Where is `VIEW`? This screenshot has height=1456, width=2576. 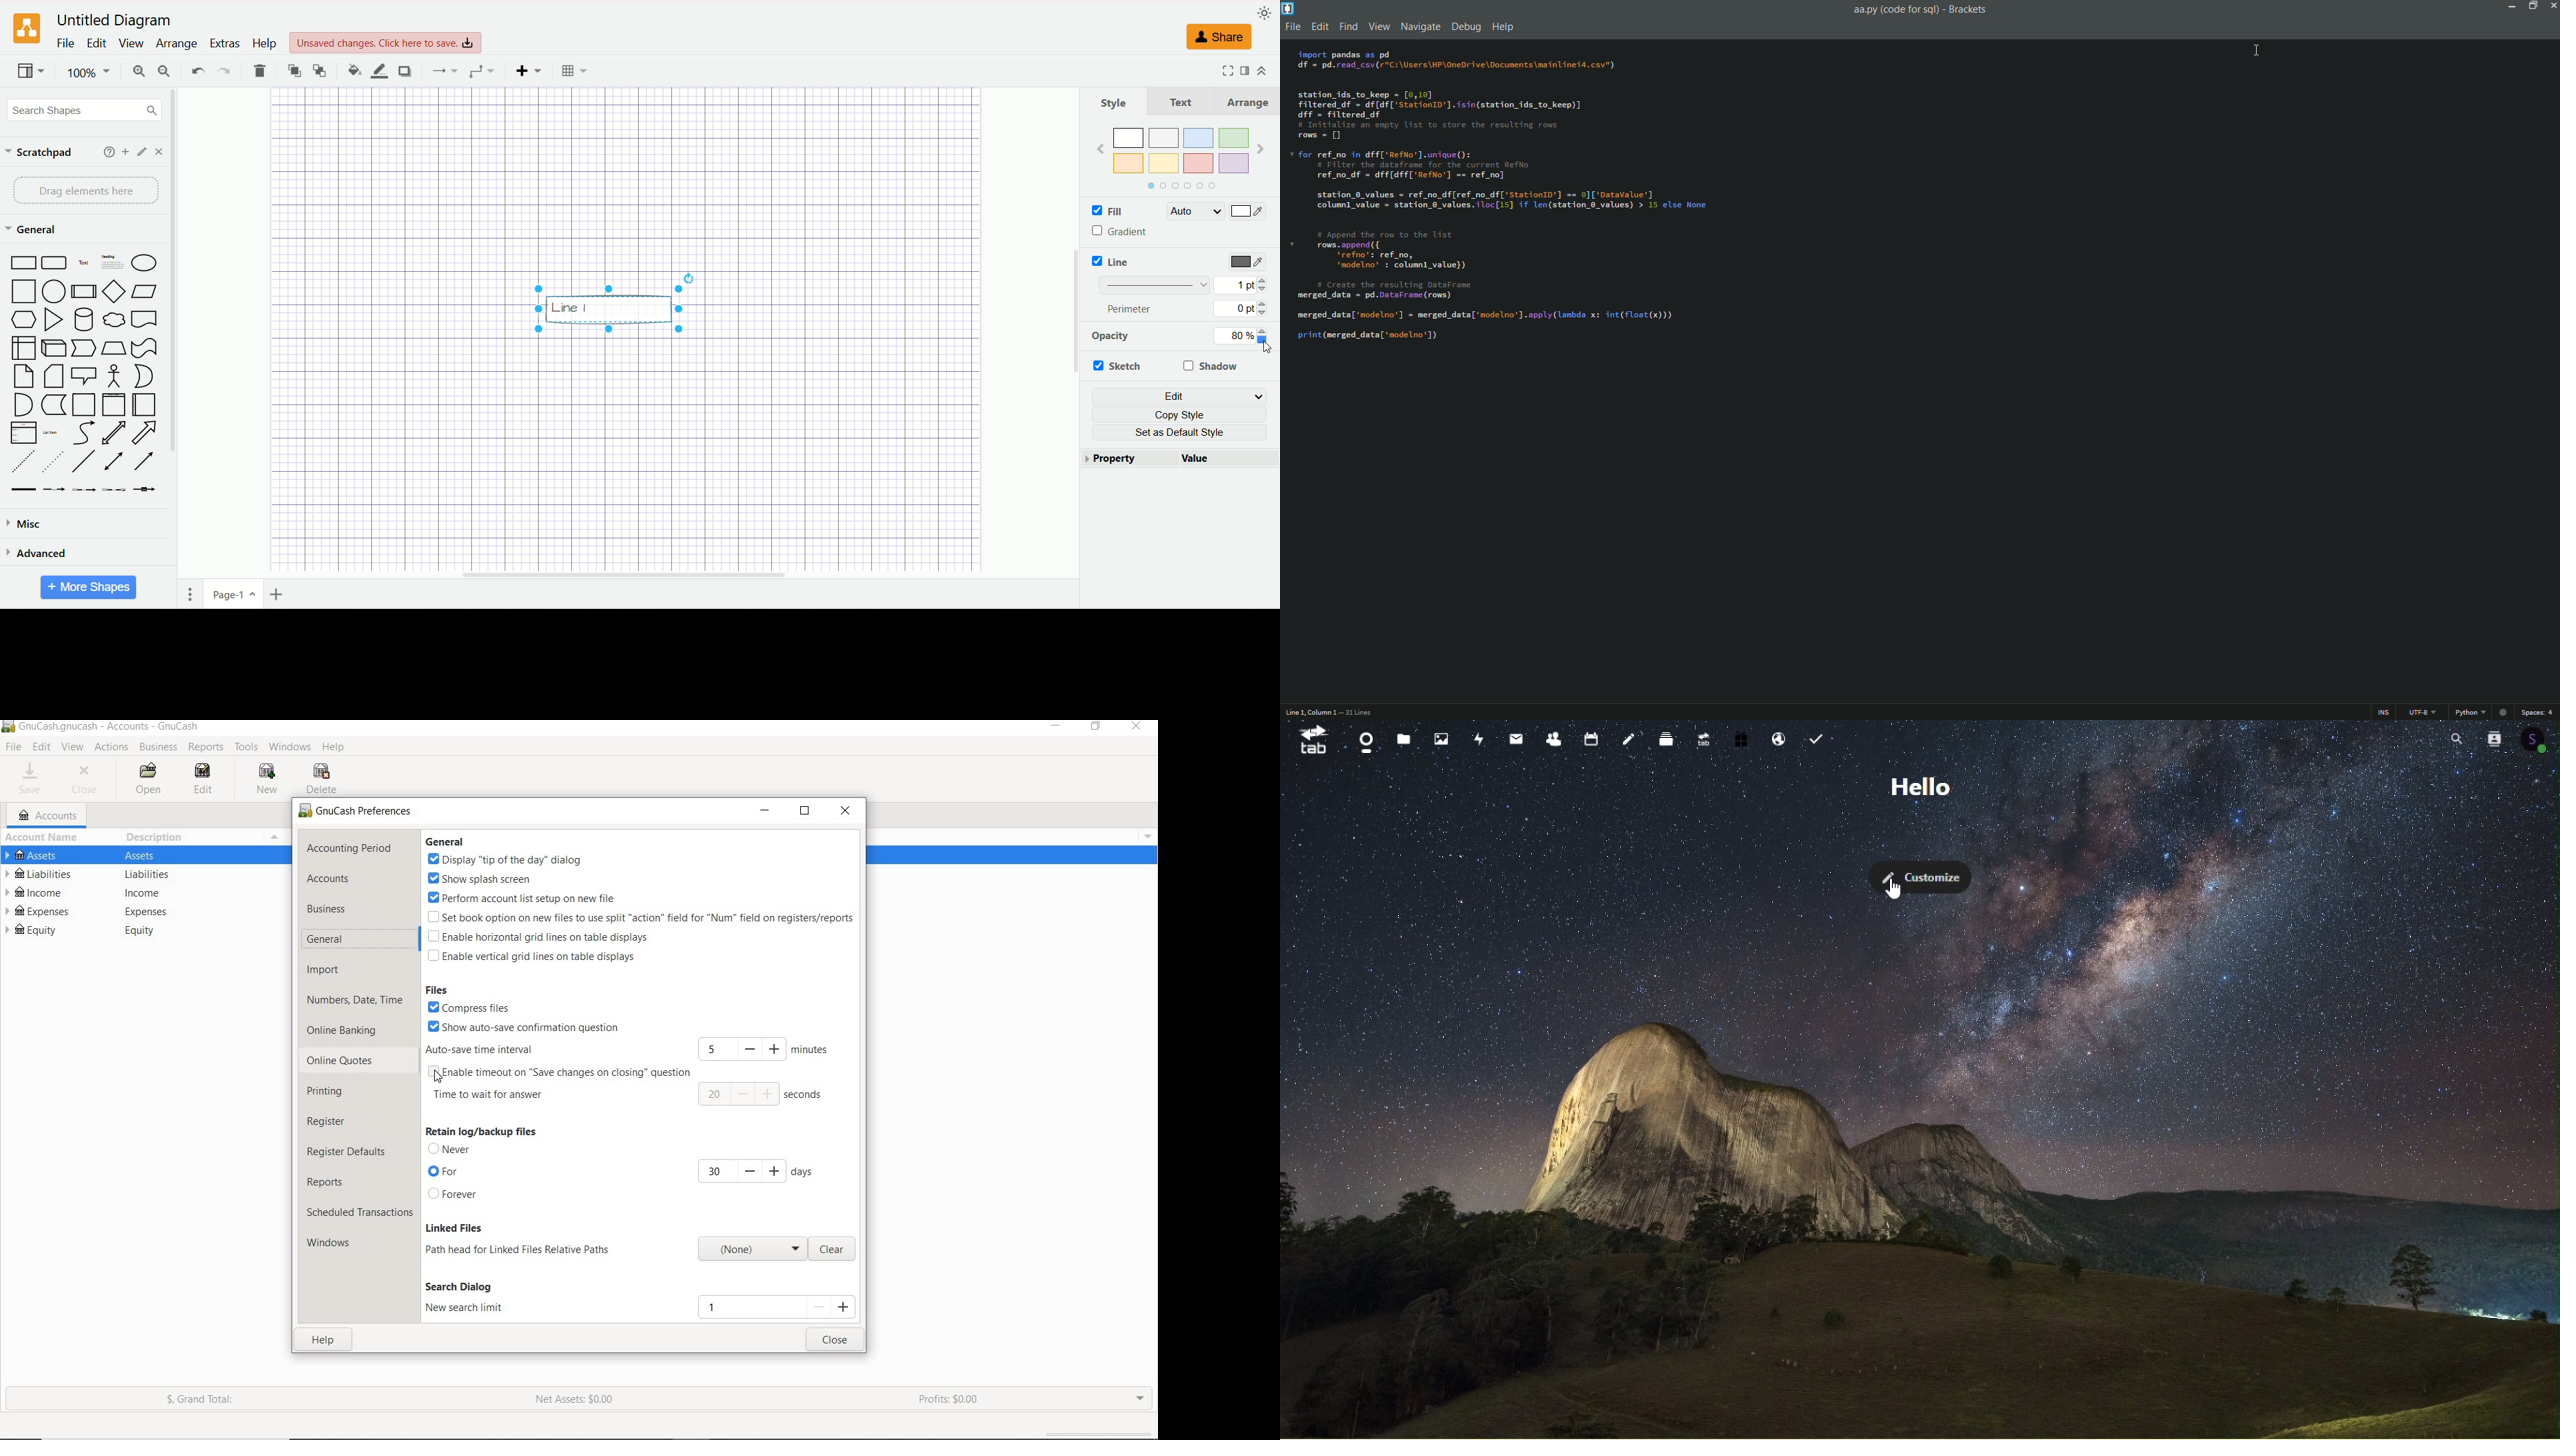
VIEW is located at coordinates (73, 748).